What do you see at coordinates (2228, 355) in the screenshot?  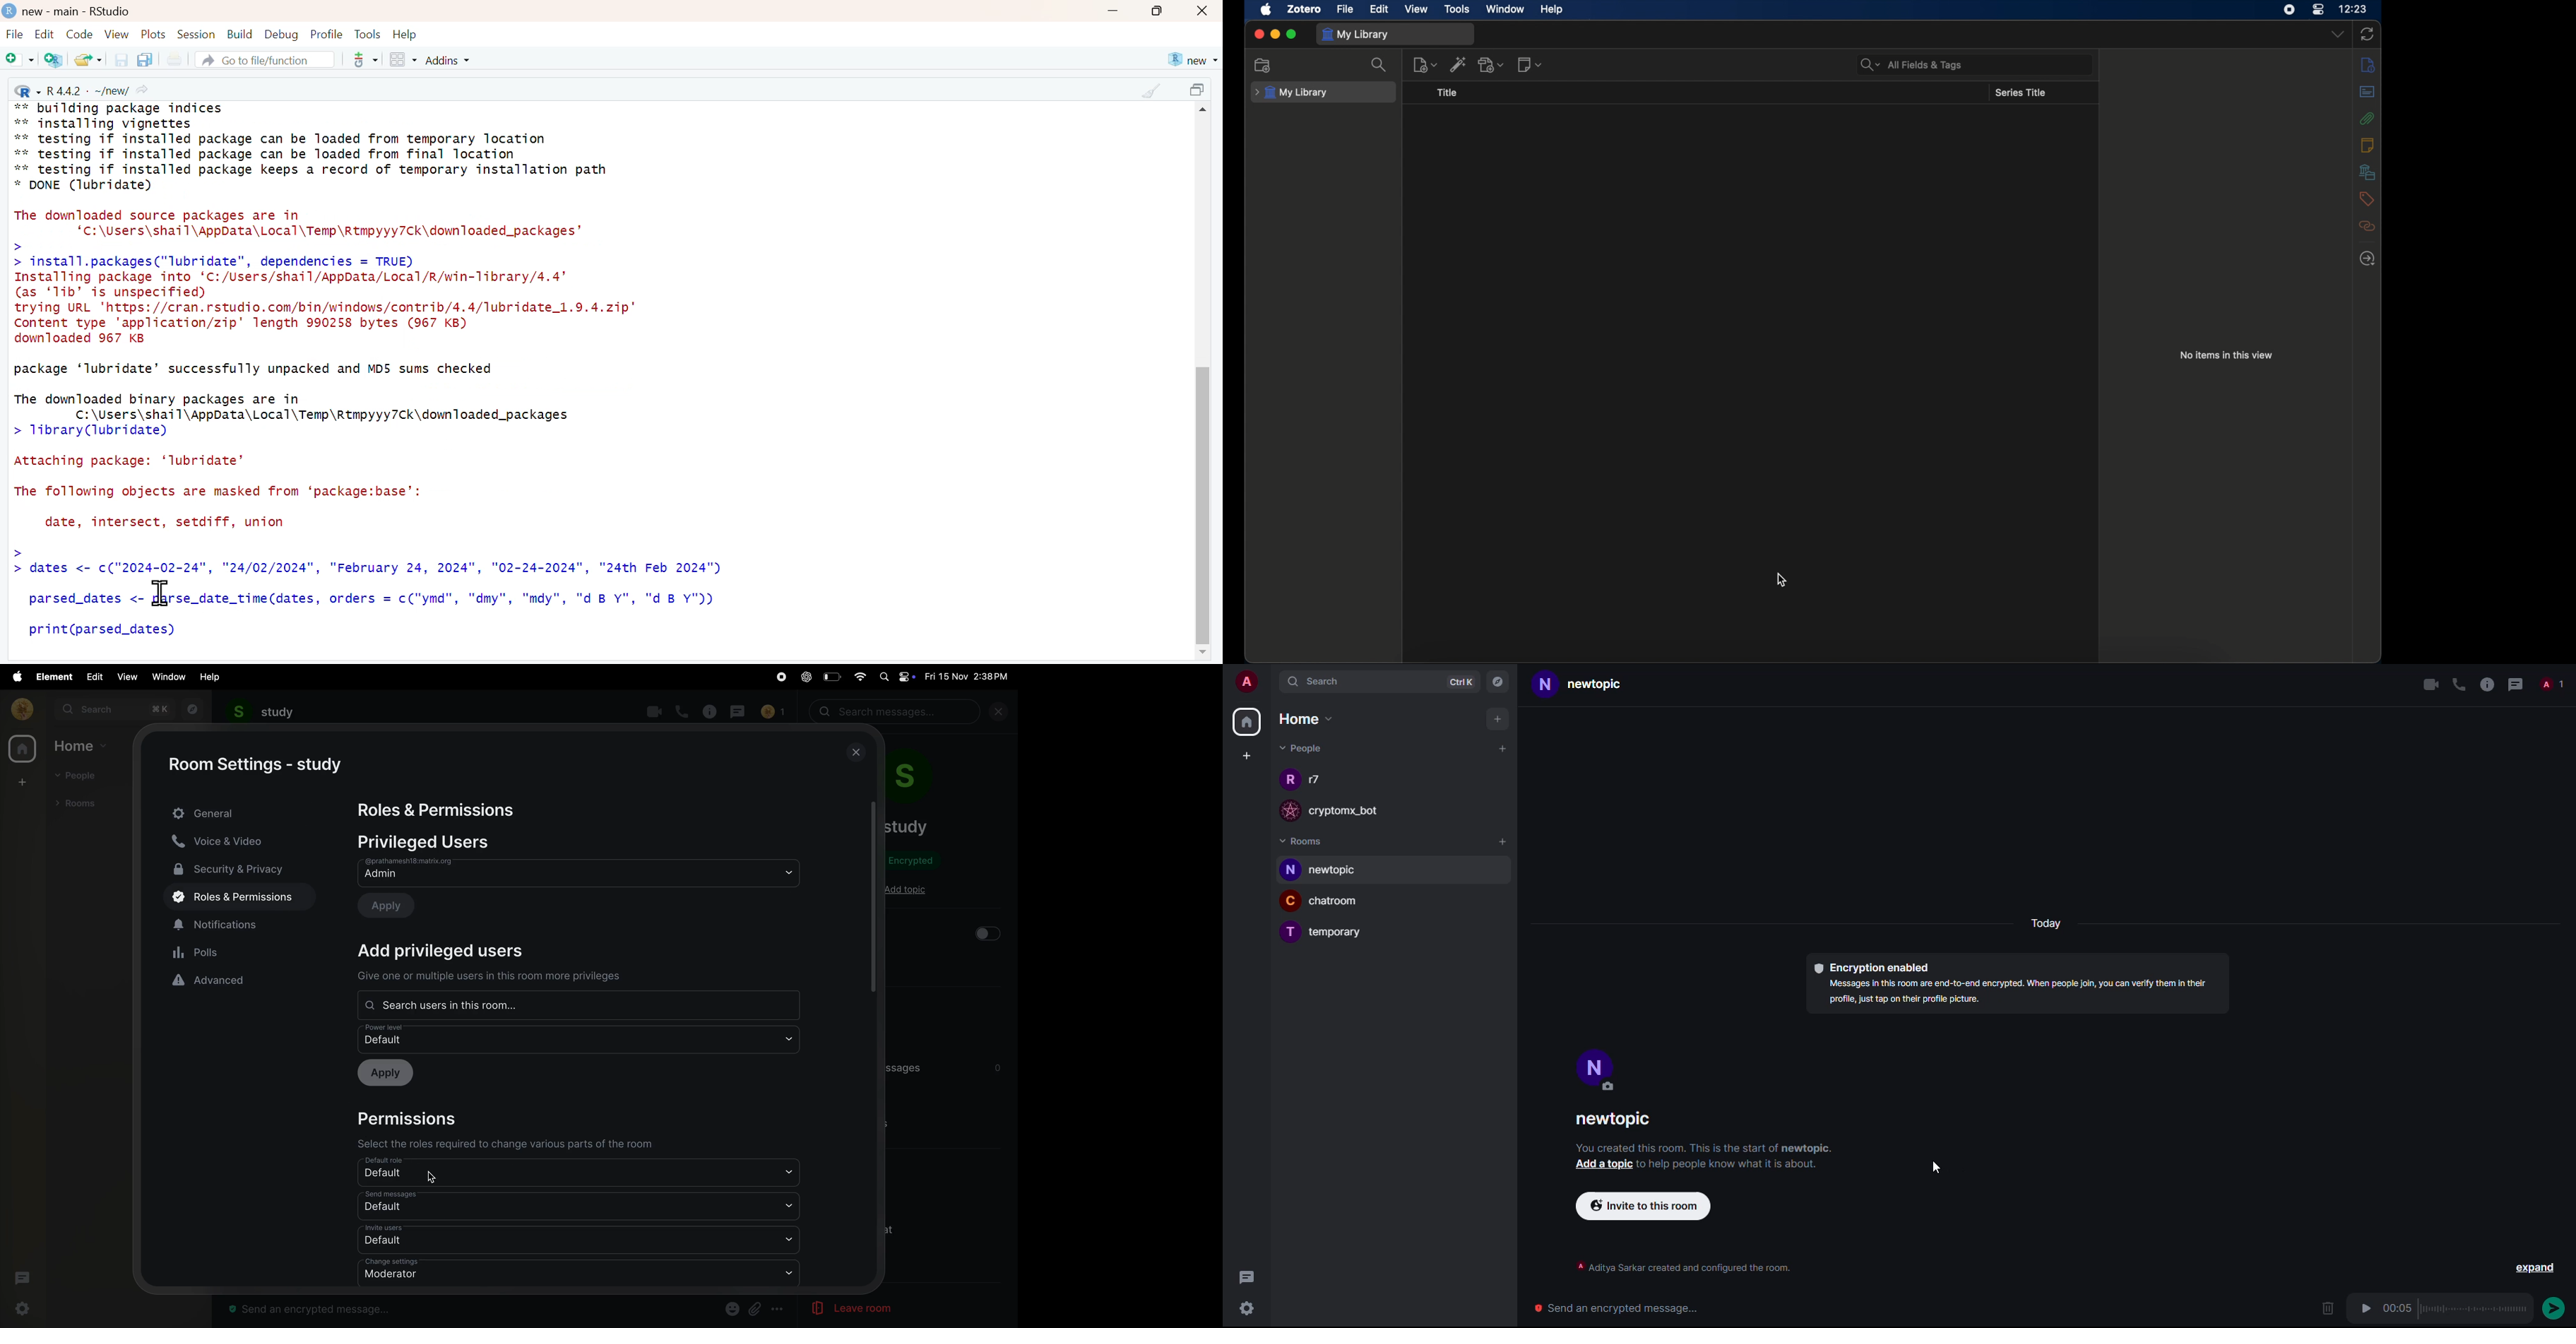 I see `no items in this view` at bounding box center [2228, 355].